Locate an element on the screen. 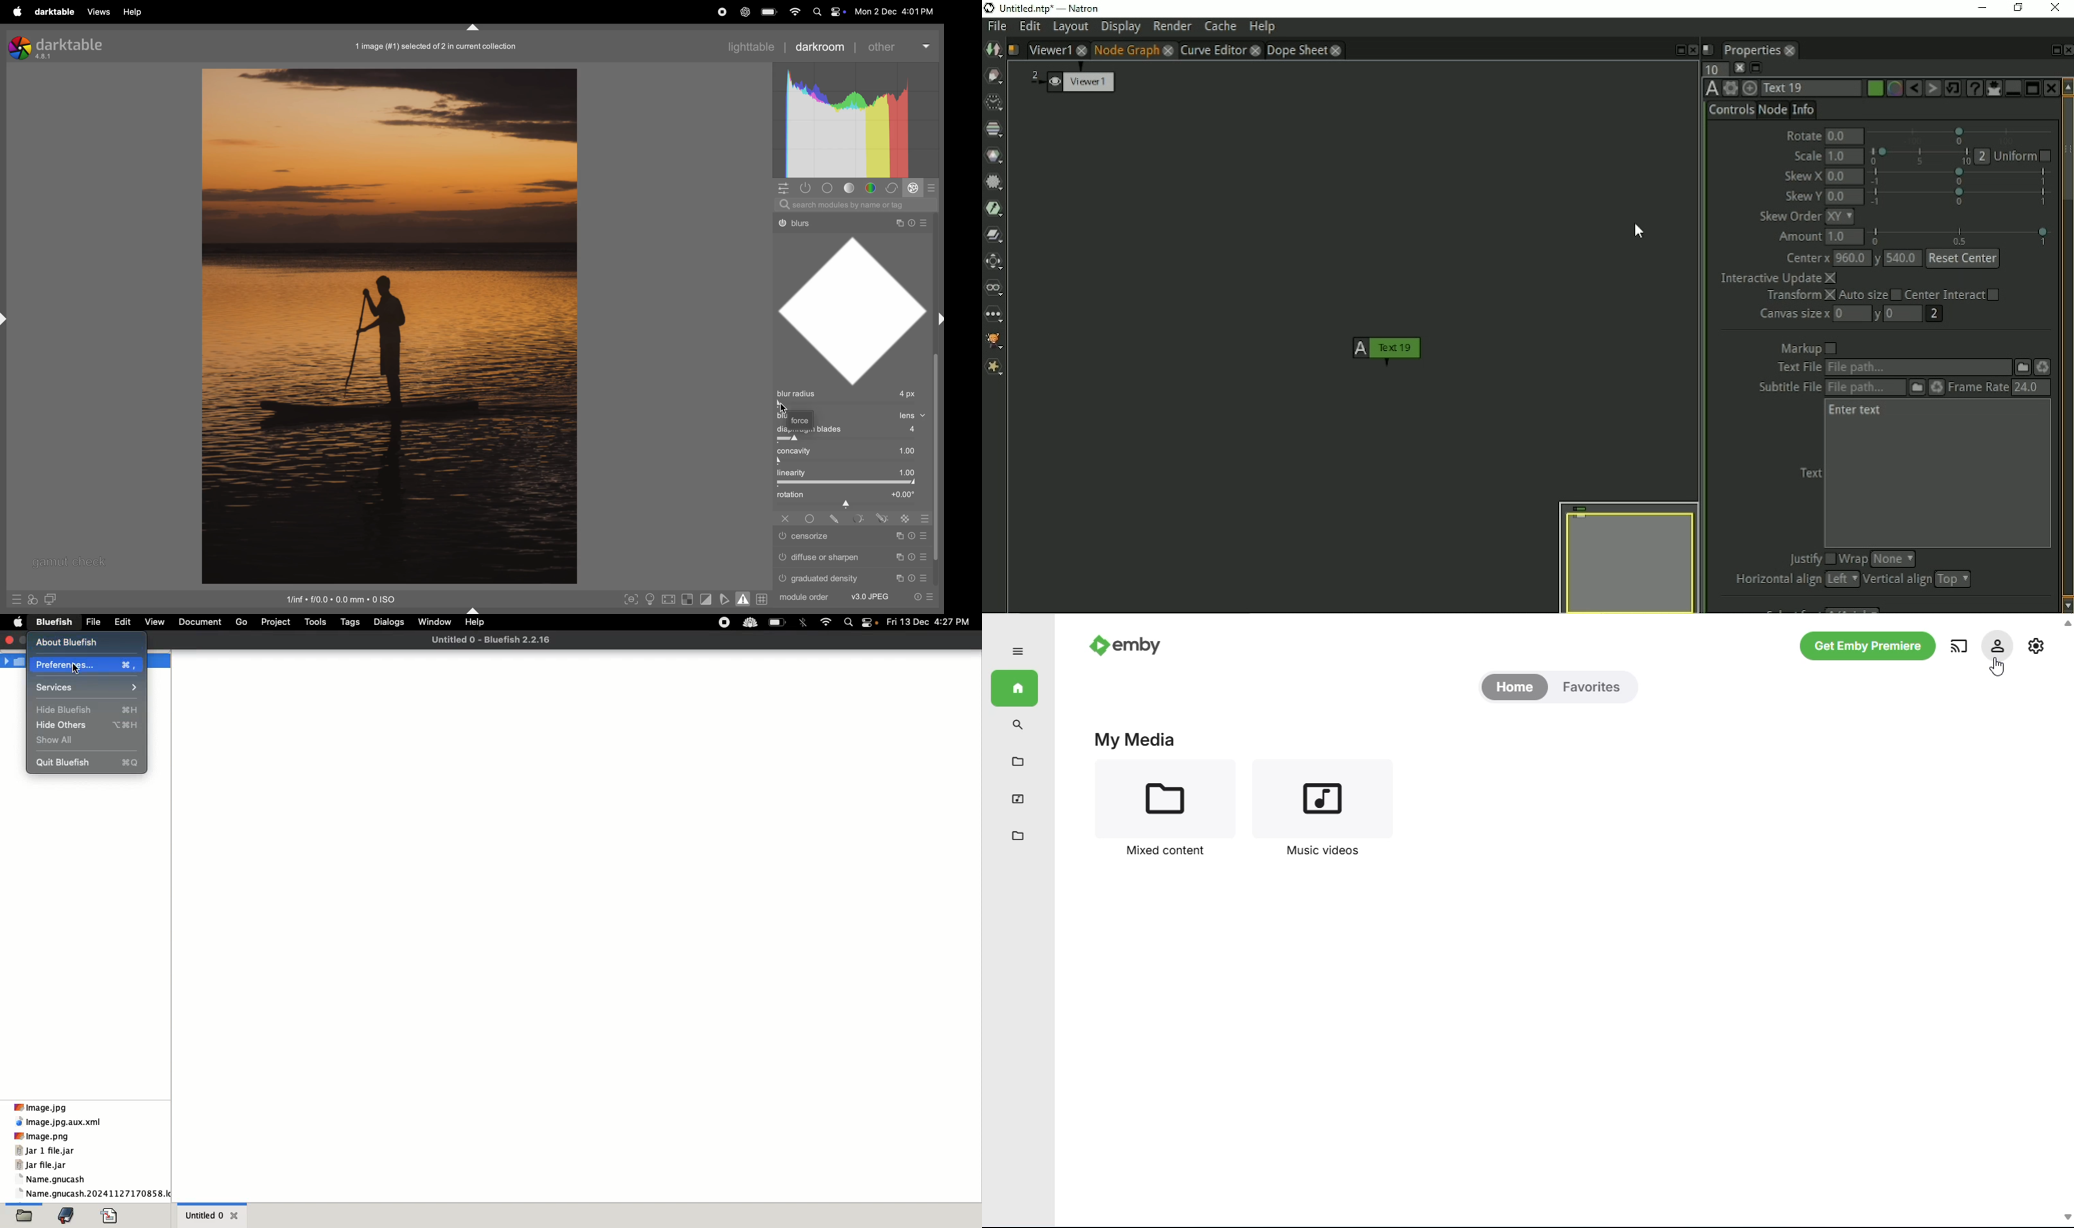 The image size is (2100, 1232). File is located at coordinates (93, 624).